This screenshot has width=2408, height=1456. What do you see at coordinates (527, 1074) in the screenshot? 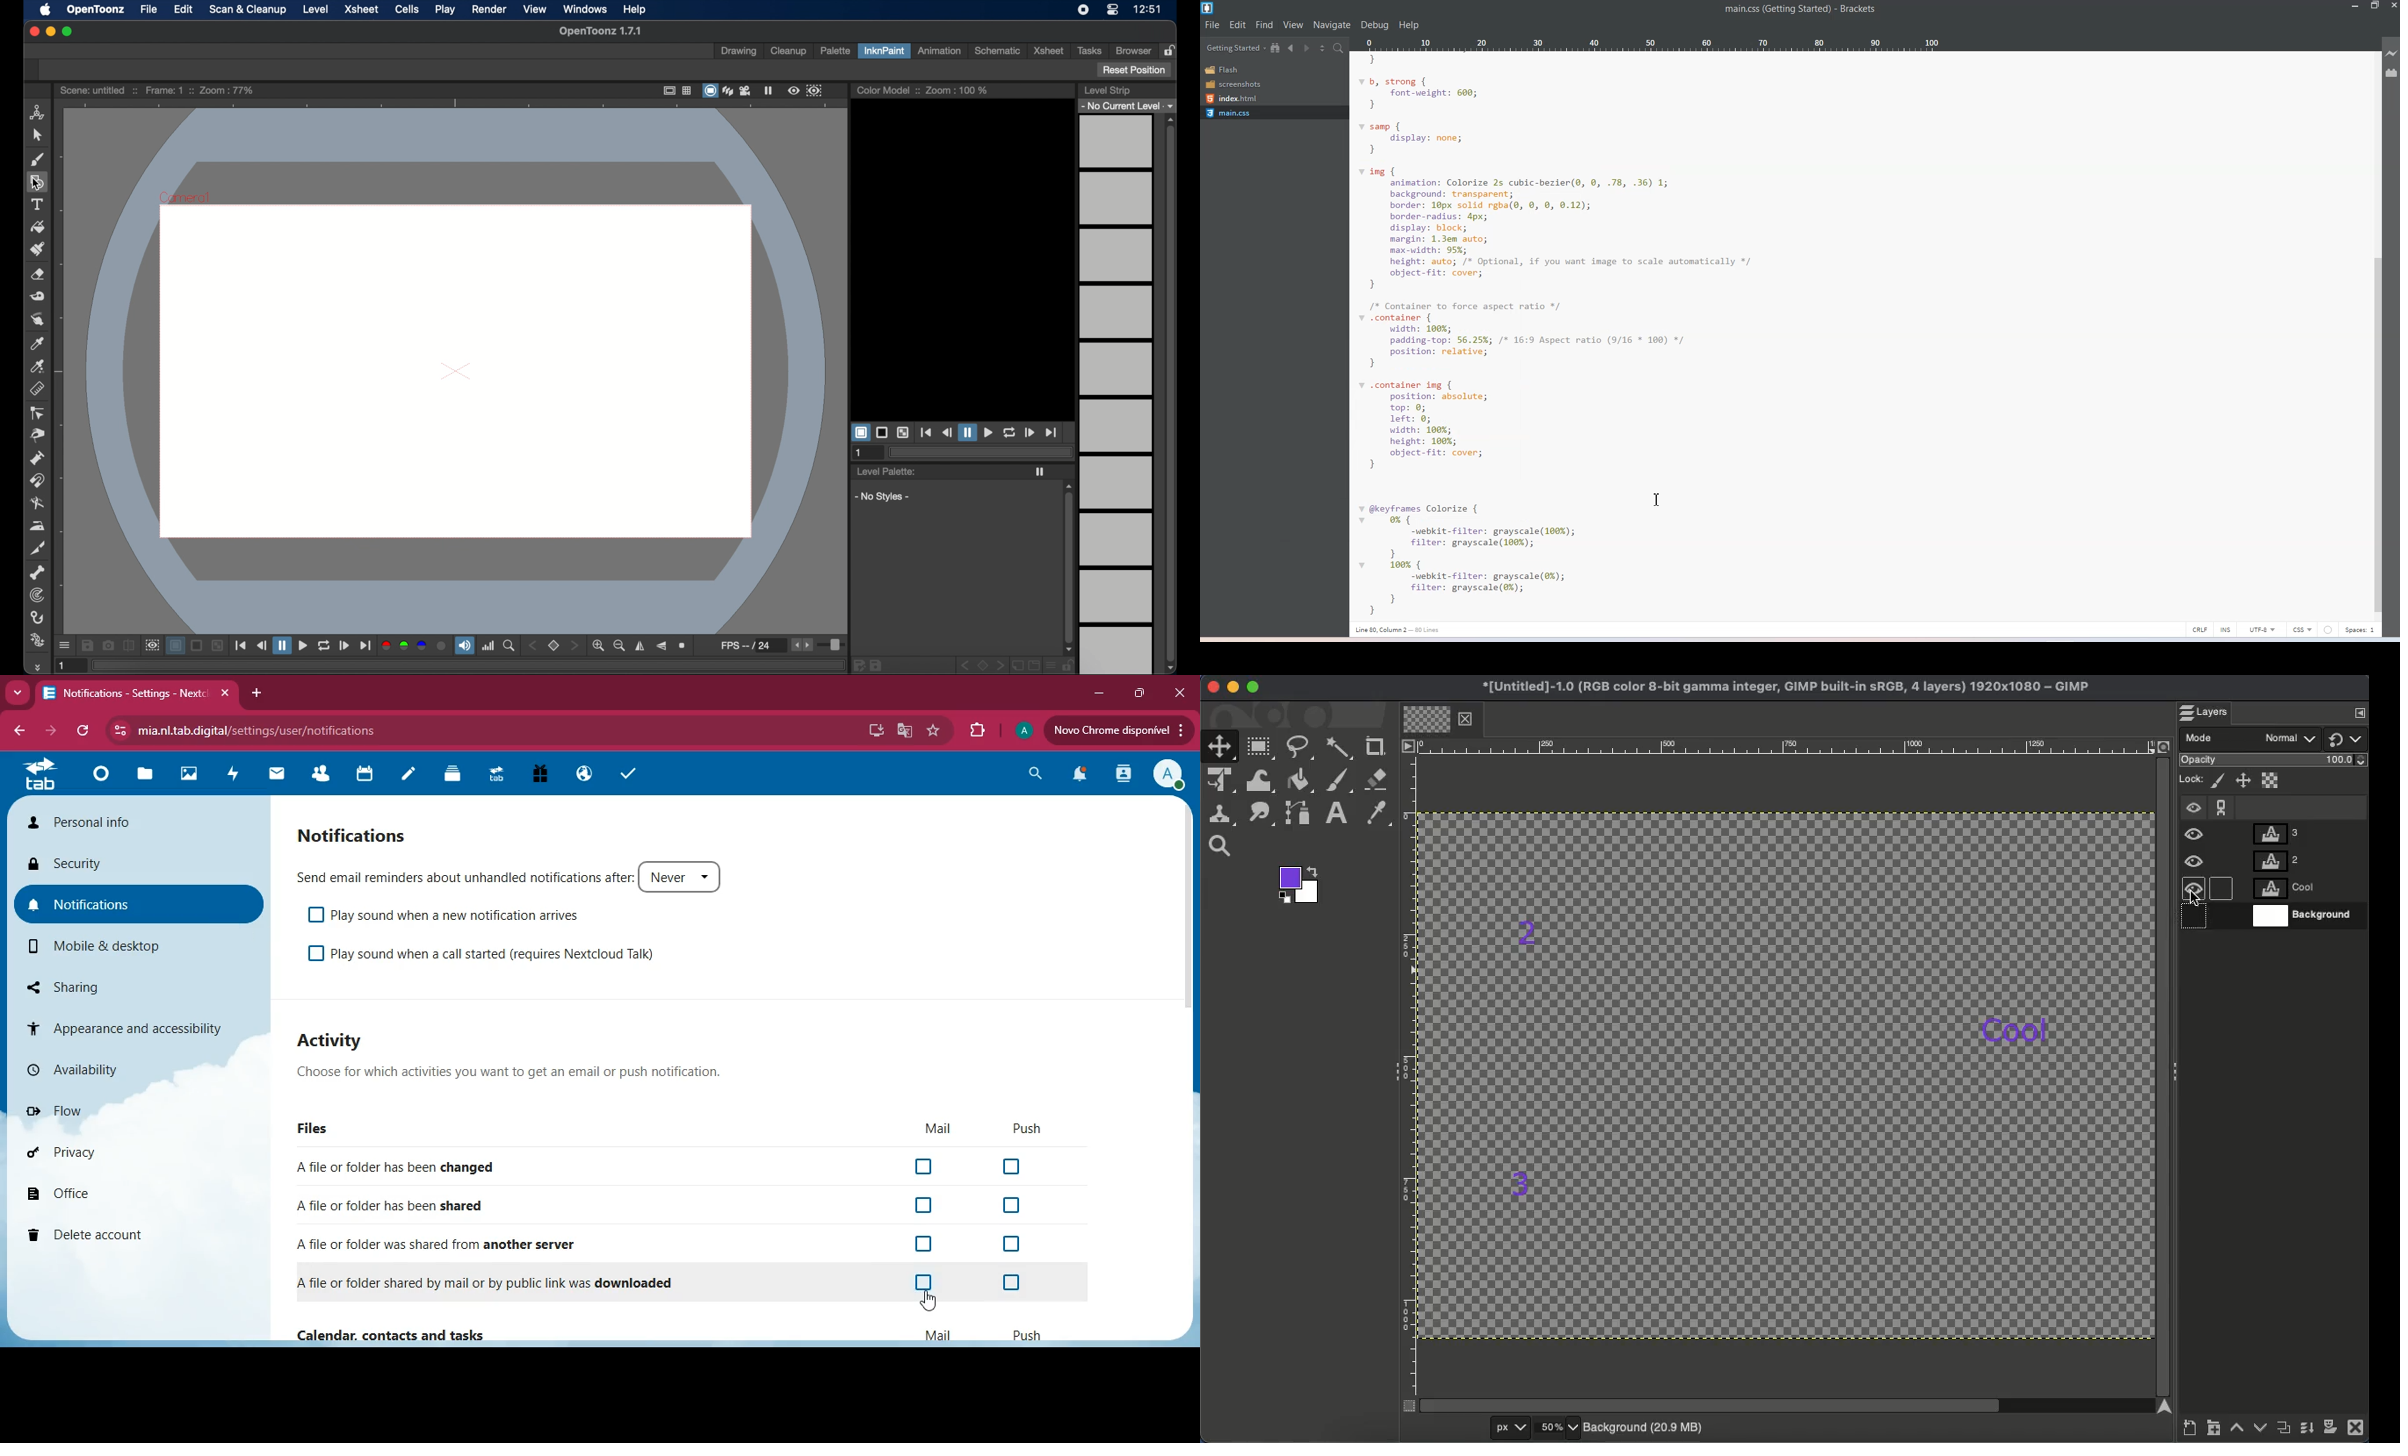
I see `description` at bounding box center [527, 1074].